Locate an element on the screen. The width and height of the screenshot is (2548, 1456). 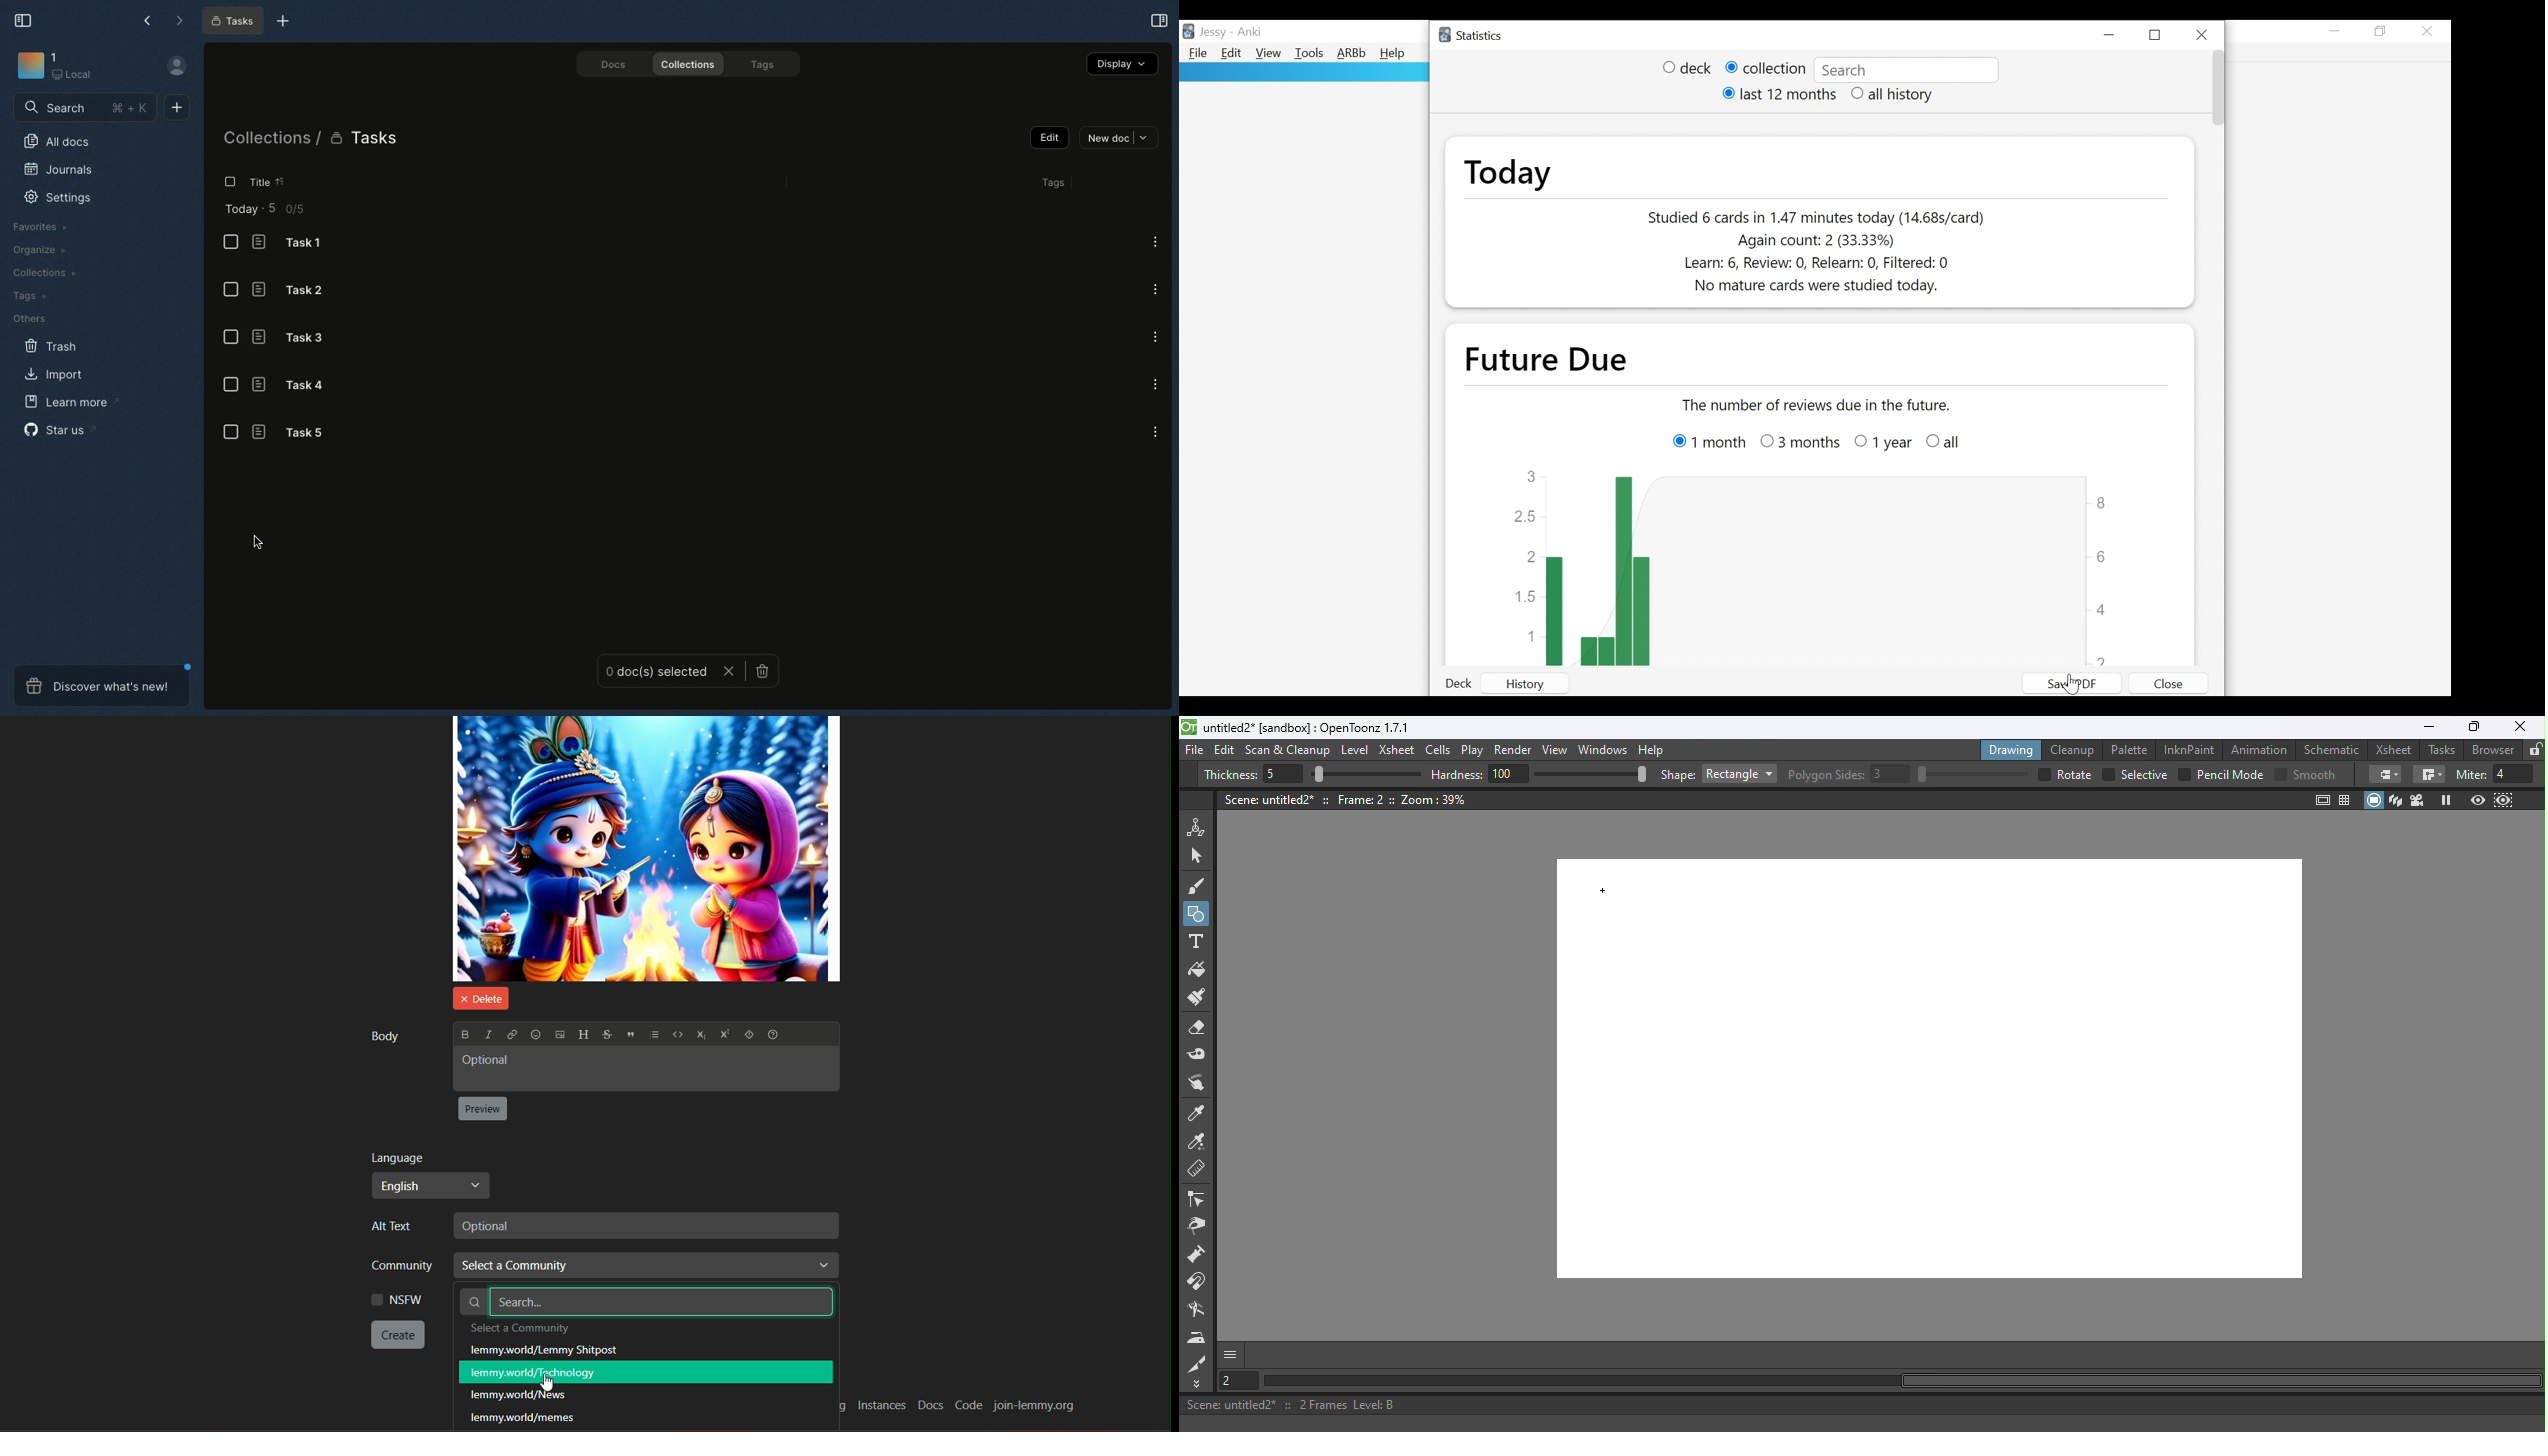
 is located at coordinates (1883, 444).